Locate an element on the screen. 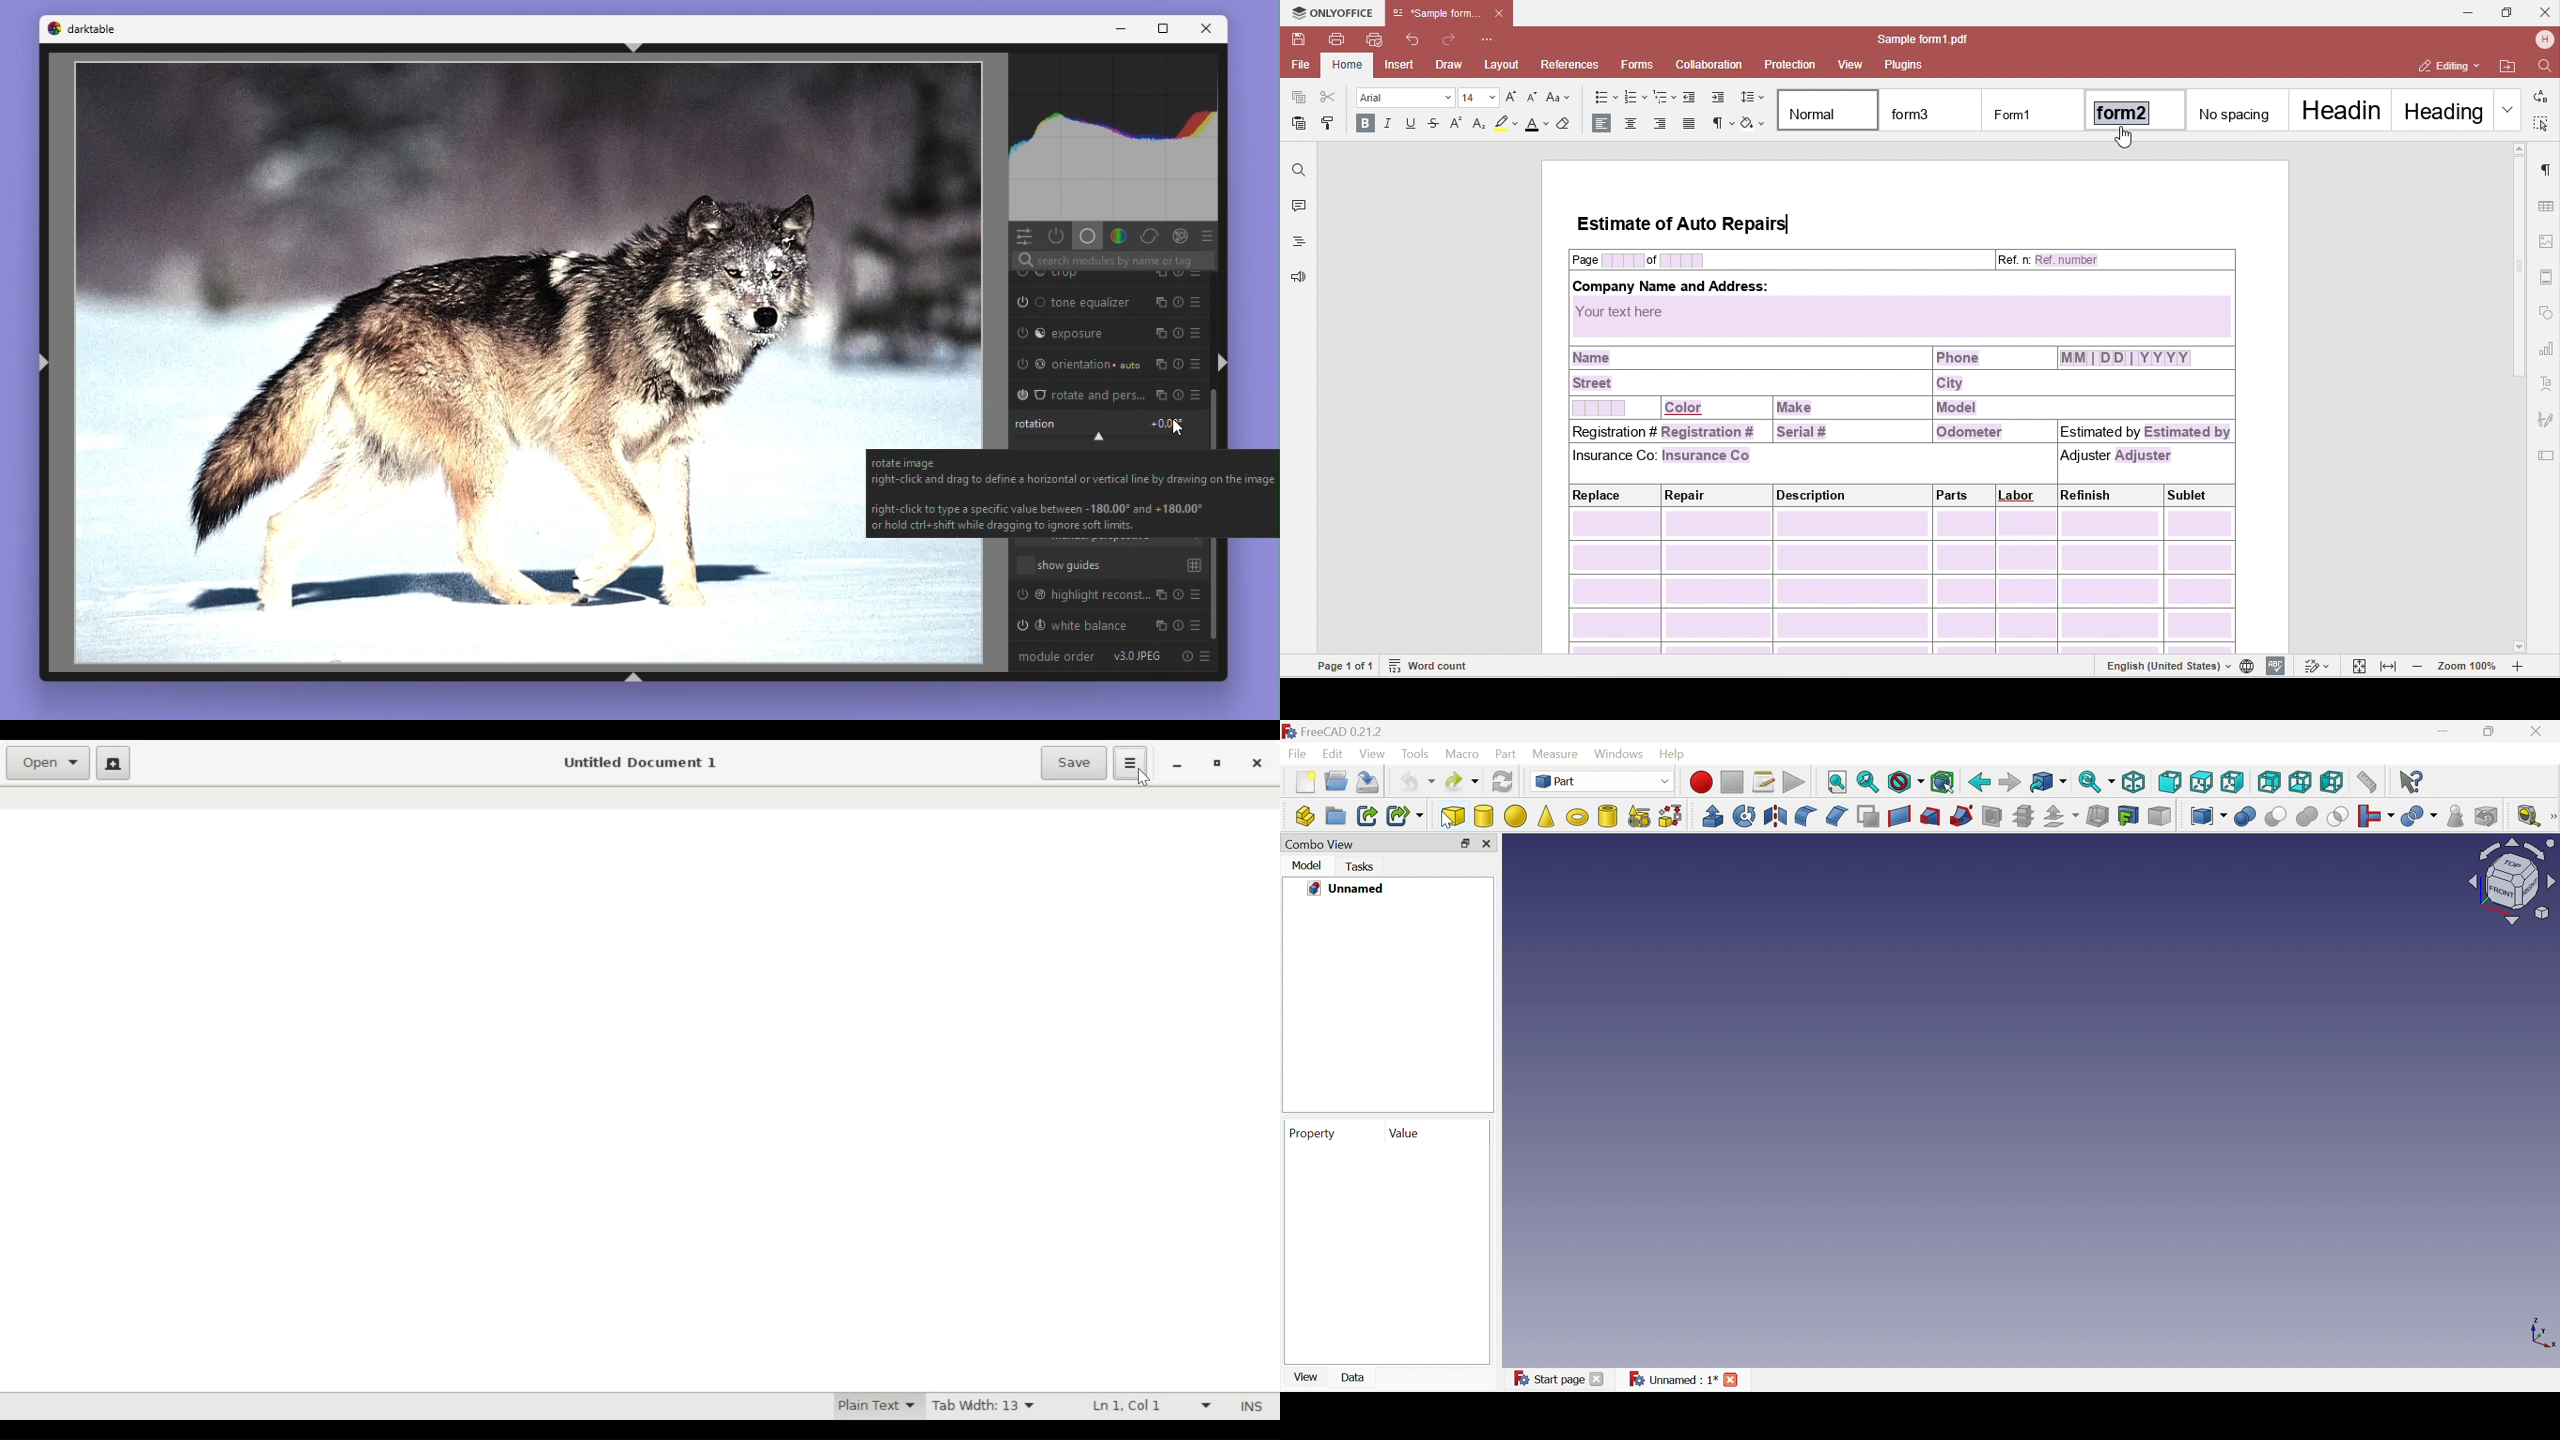  Shift + ctrl + b is located at coordinates (633, 678).